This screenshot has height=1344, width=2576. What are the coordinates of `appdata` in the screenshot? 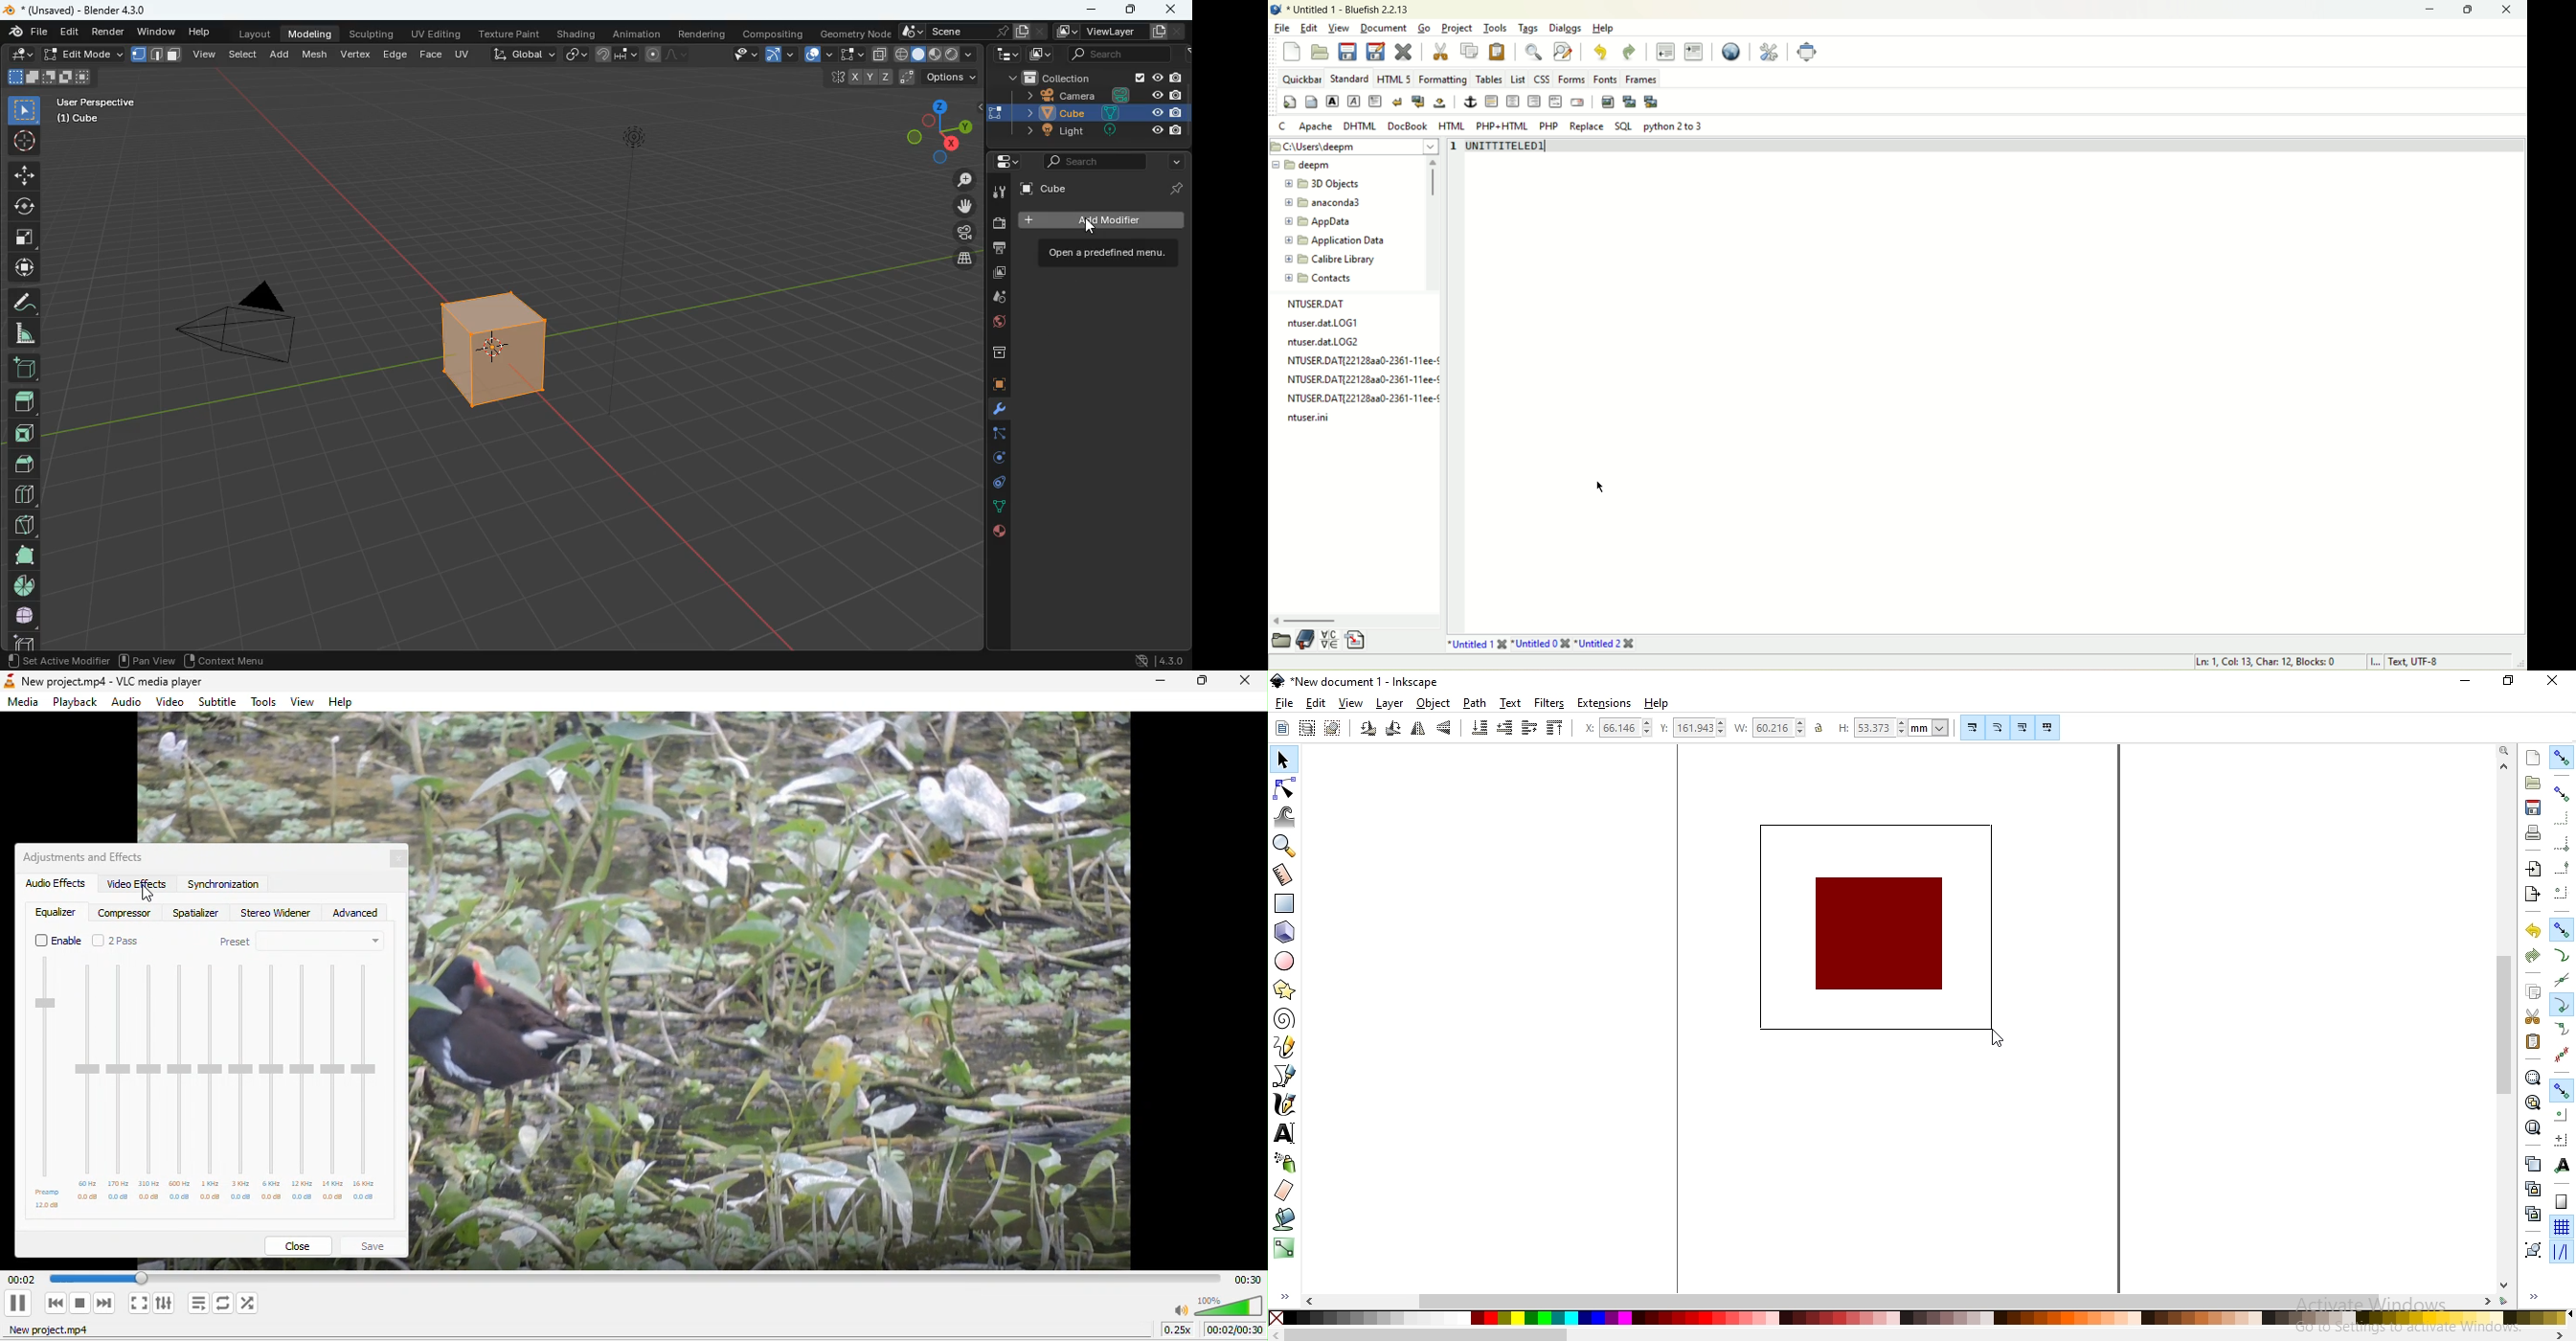 It's located at (1322, 219).